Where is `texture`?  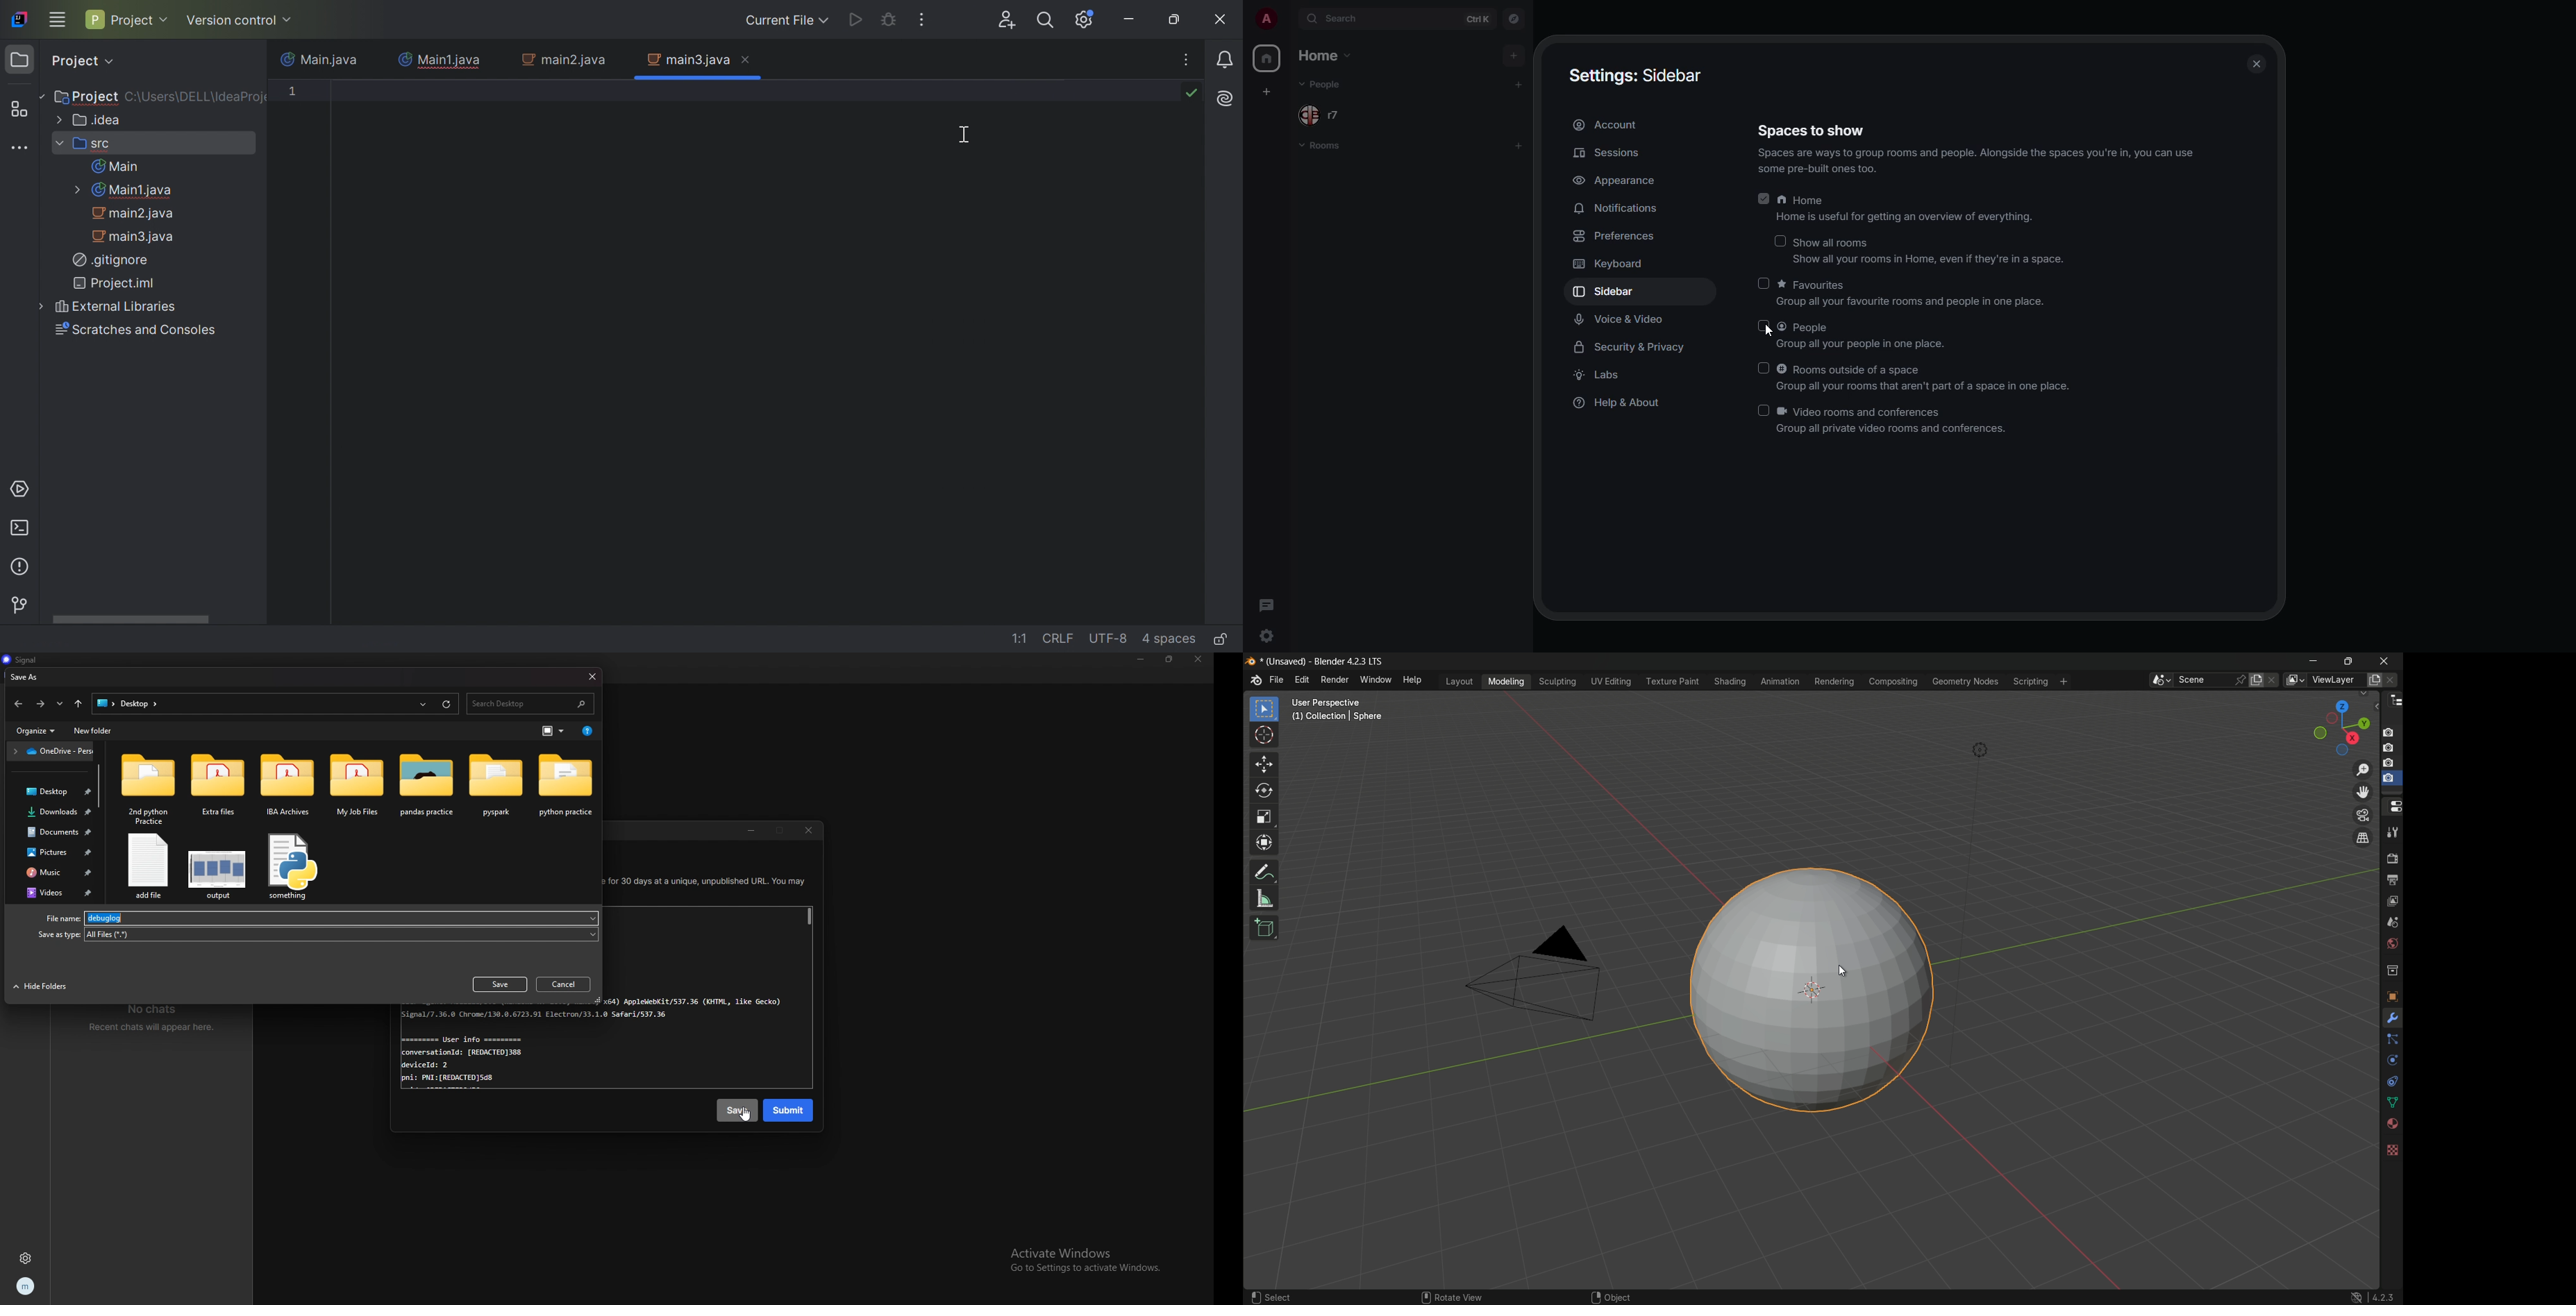
texture is located at coordinates (2392, 1149).